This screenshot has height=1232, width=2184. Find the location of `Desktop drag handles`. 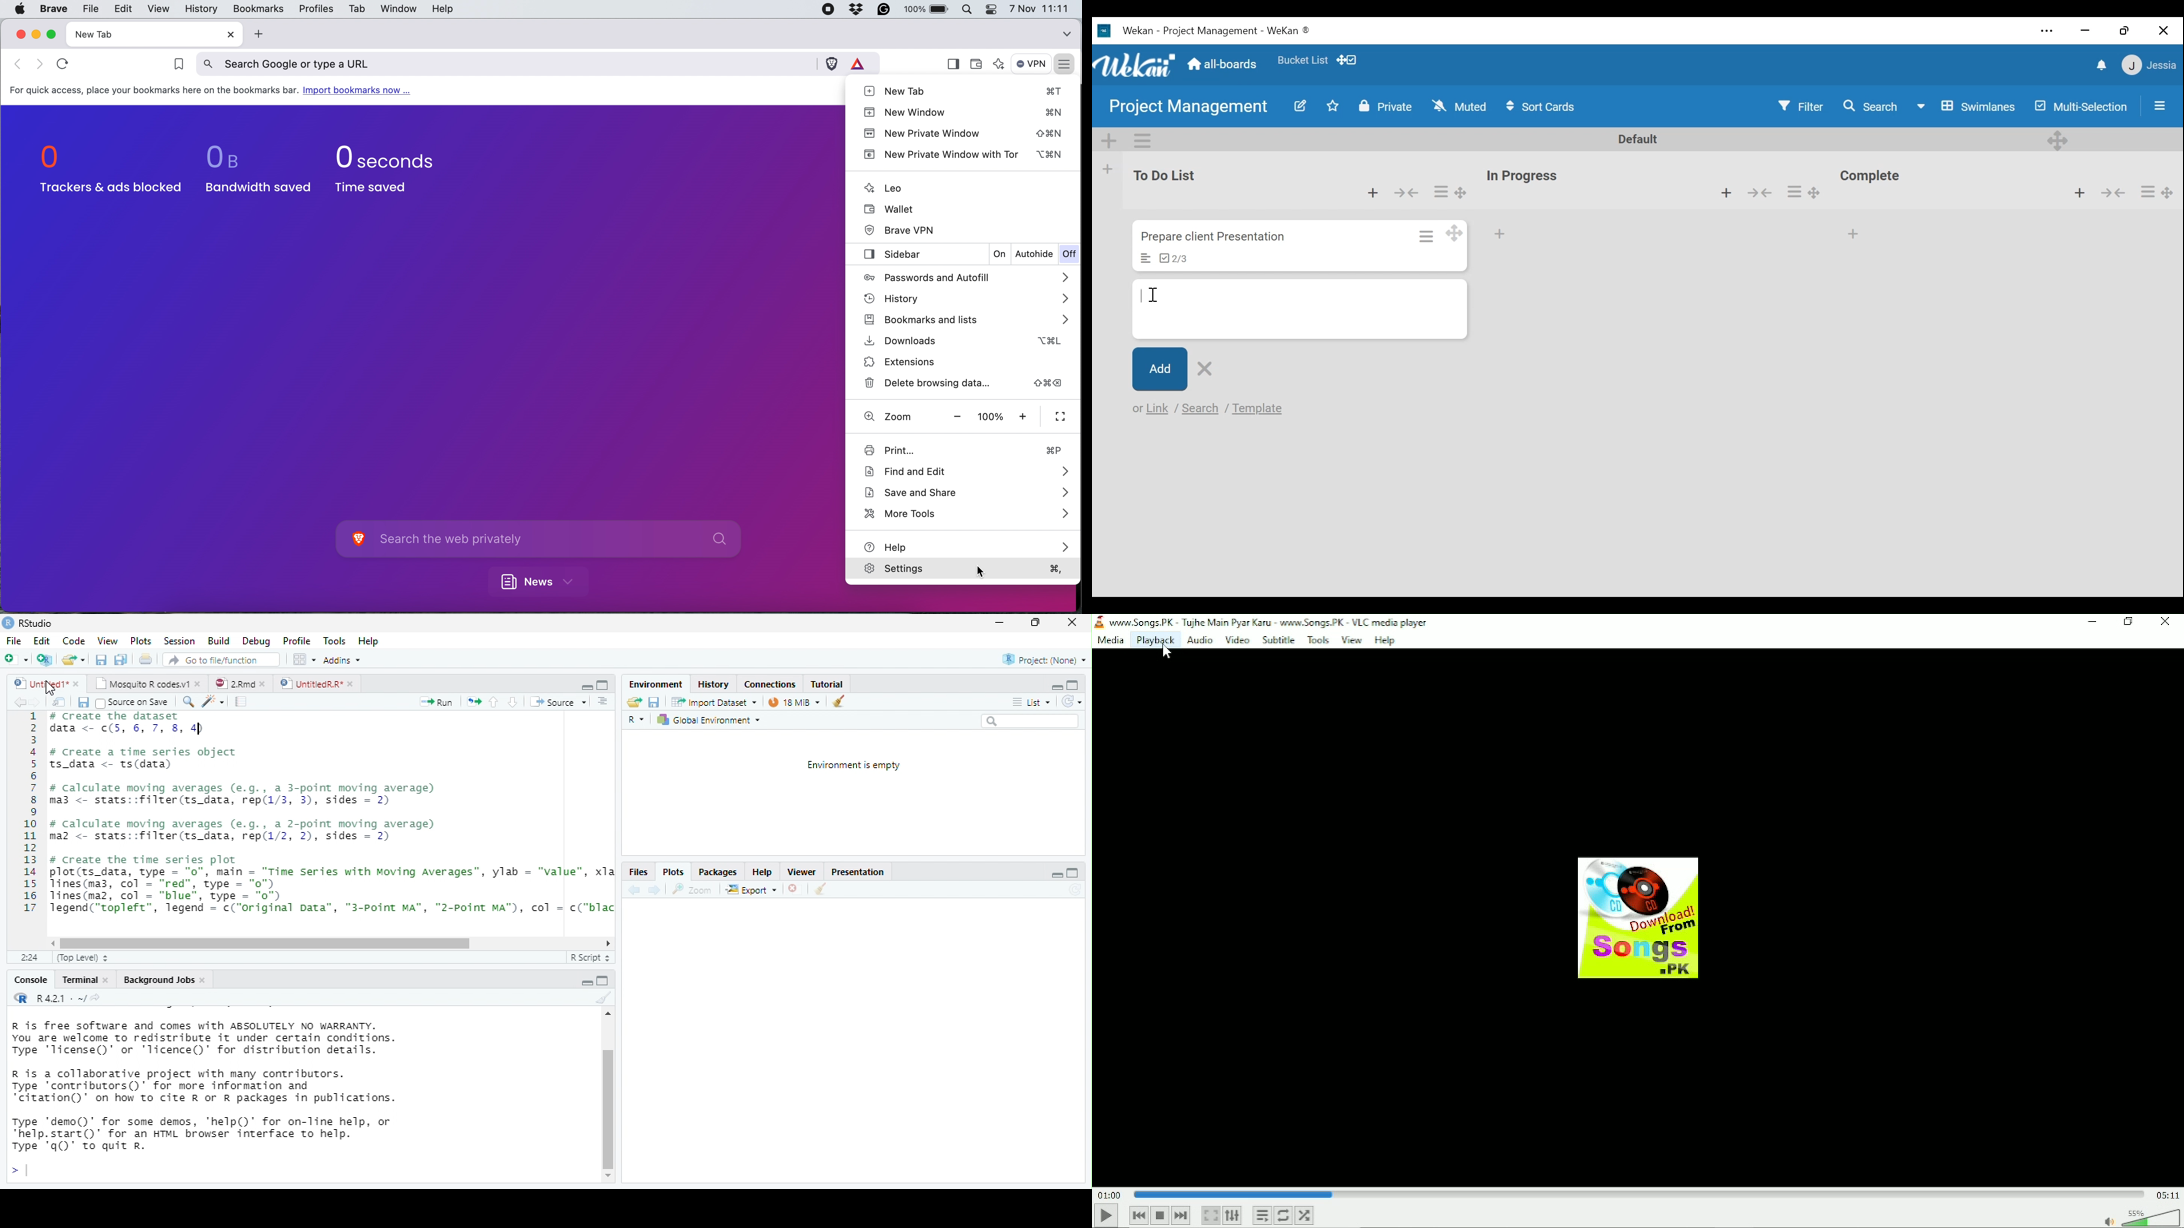

Desktop drag handles is located at coordinates (1456, 233).